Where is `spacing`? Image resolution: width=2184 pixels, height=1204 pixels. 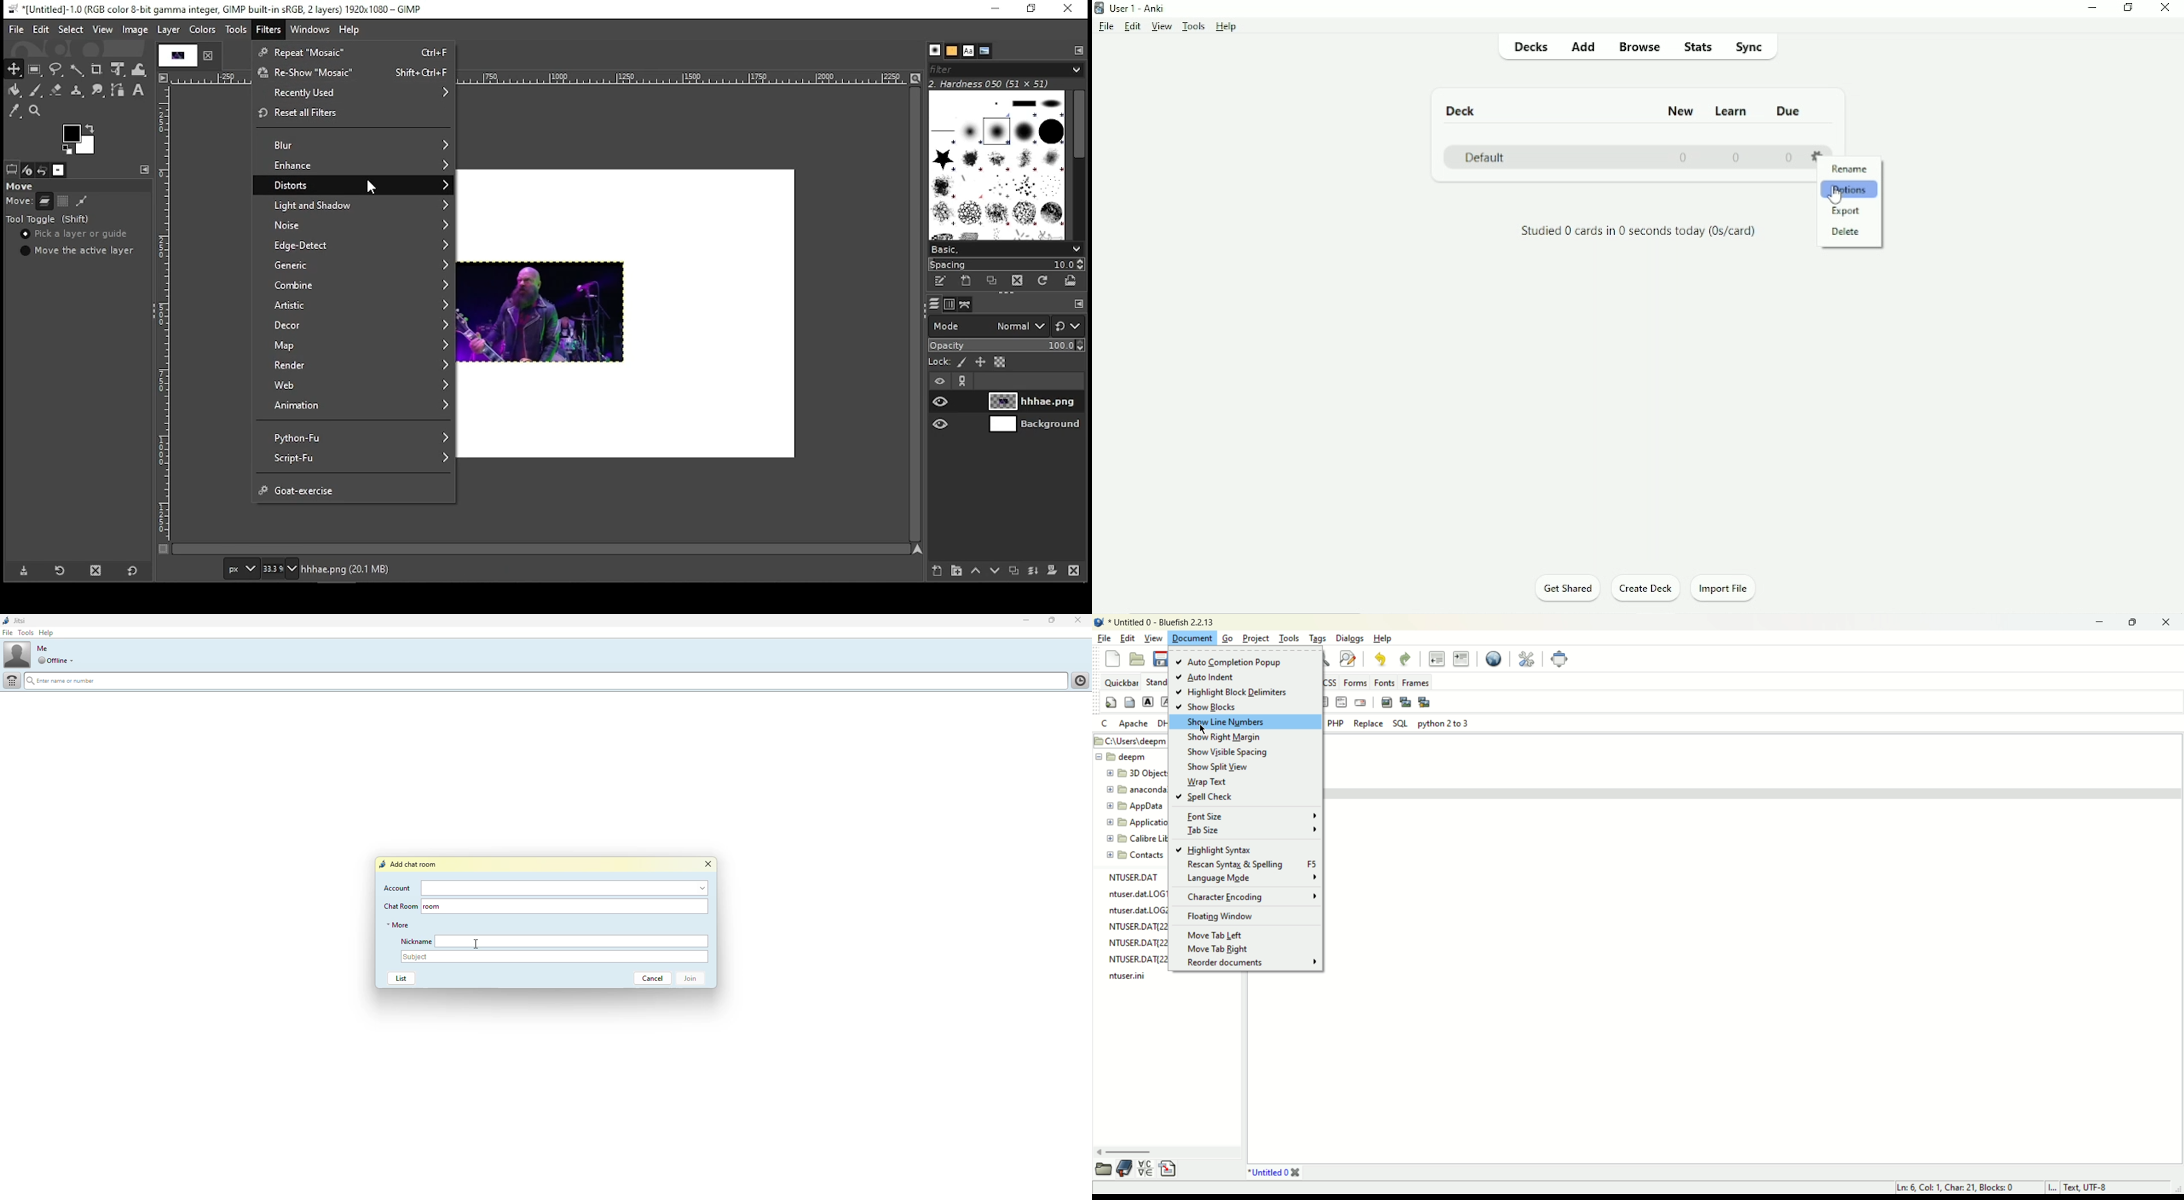
spacing is located at coordinates (1005, 264).